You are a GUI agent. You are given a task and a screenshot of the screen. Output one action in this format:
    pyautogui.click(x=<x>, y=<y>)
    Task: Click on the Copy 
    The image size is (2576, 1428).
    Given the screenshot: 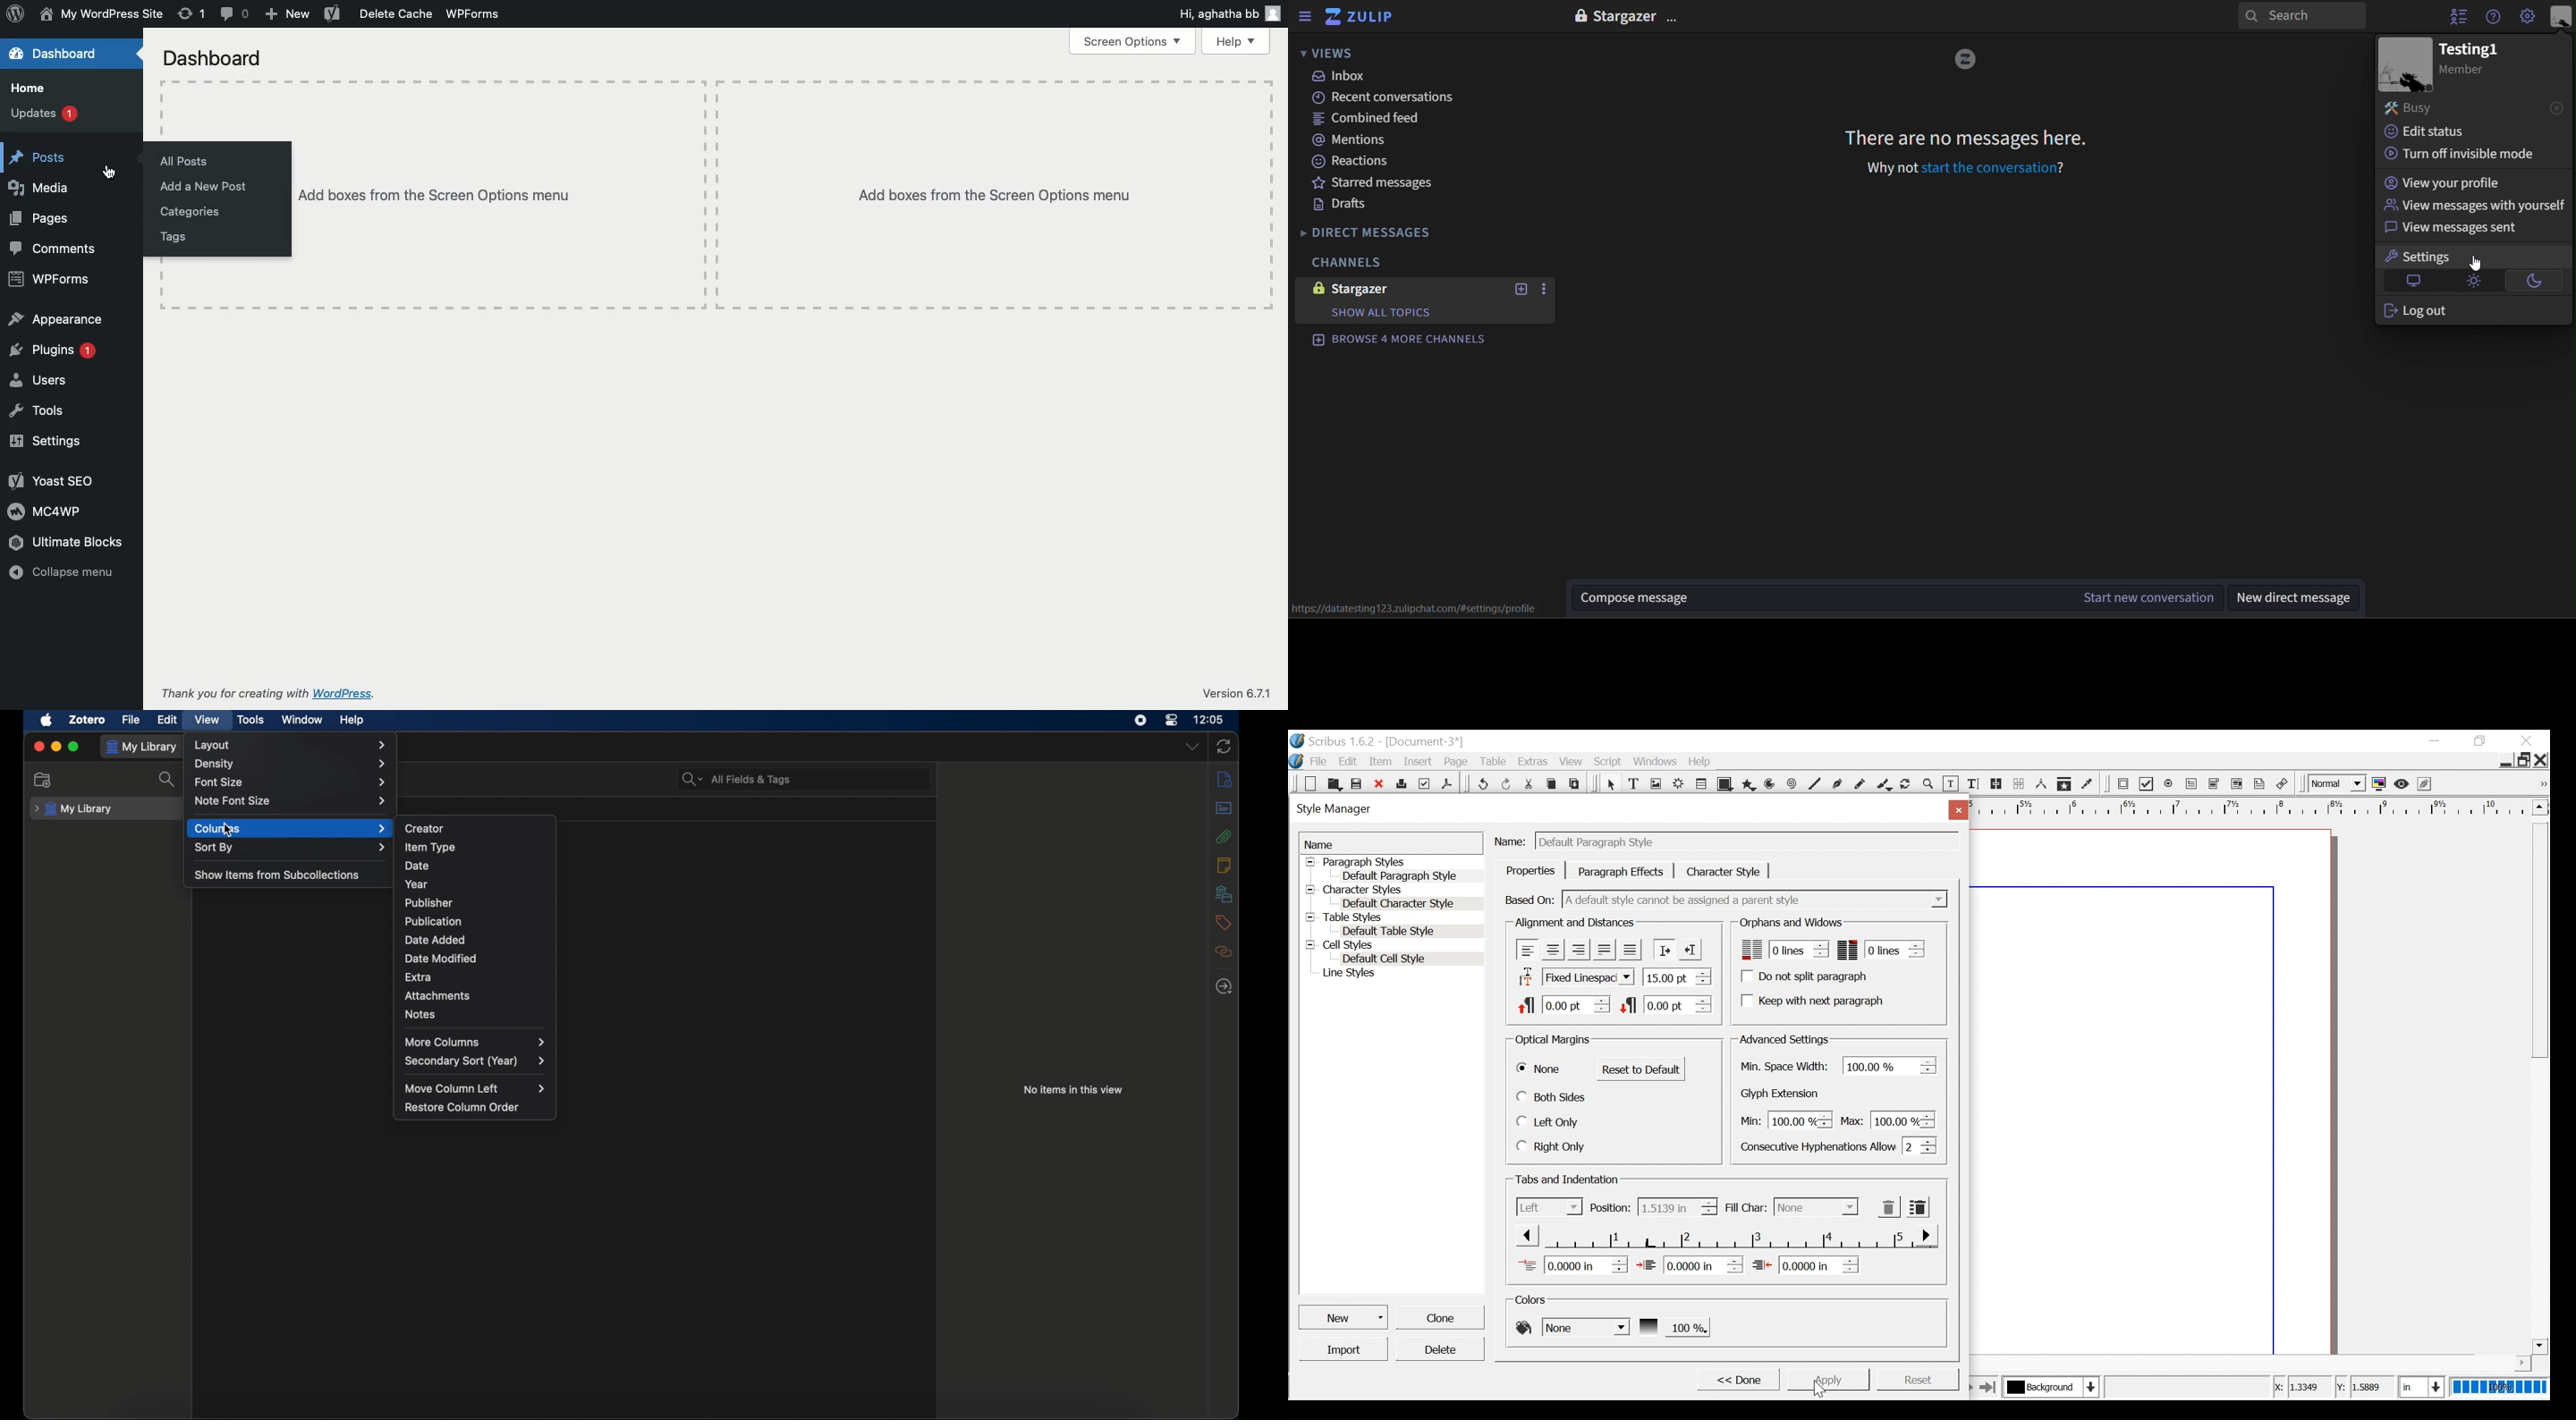 What is the action you would take?
    pyautogui.click(x=1554, y=782)
    